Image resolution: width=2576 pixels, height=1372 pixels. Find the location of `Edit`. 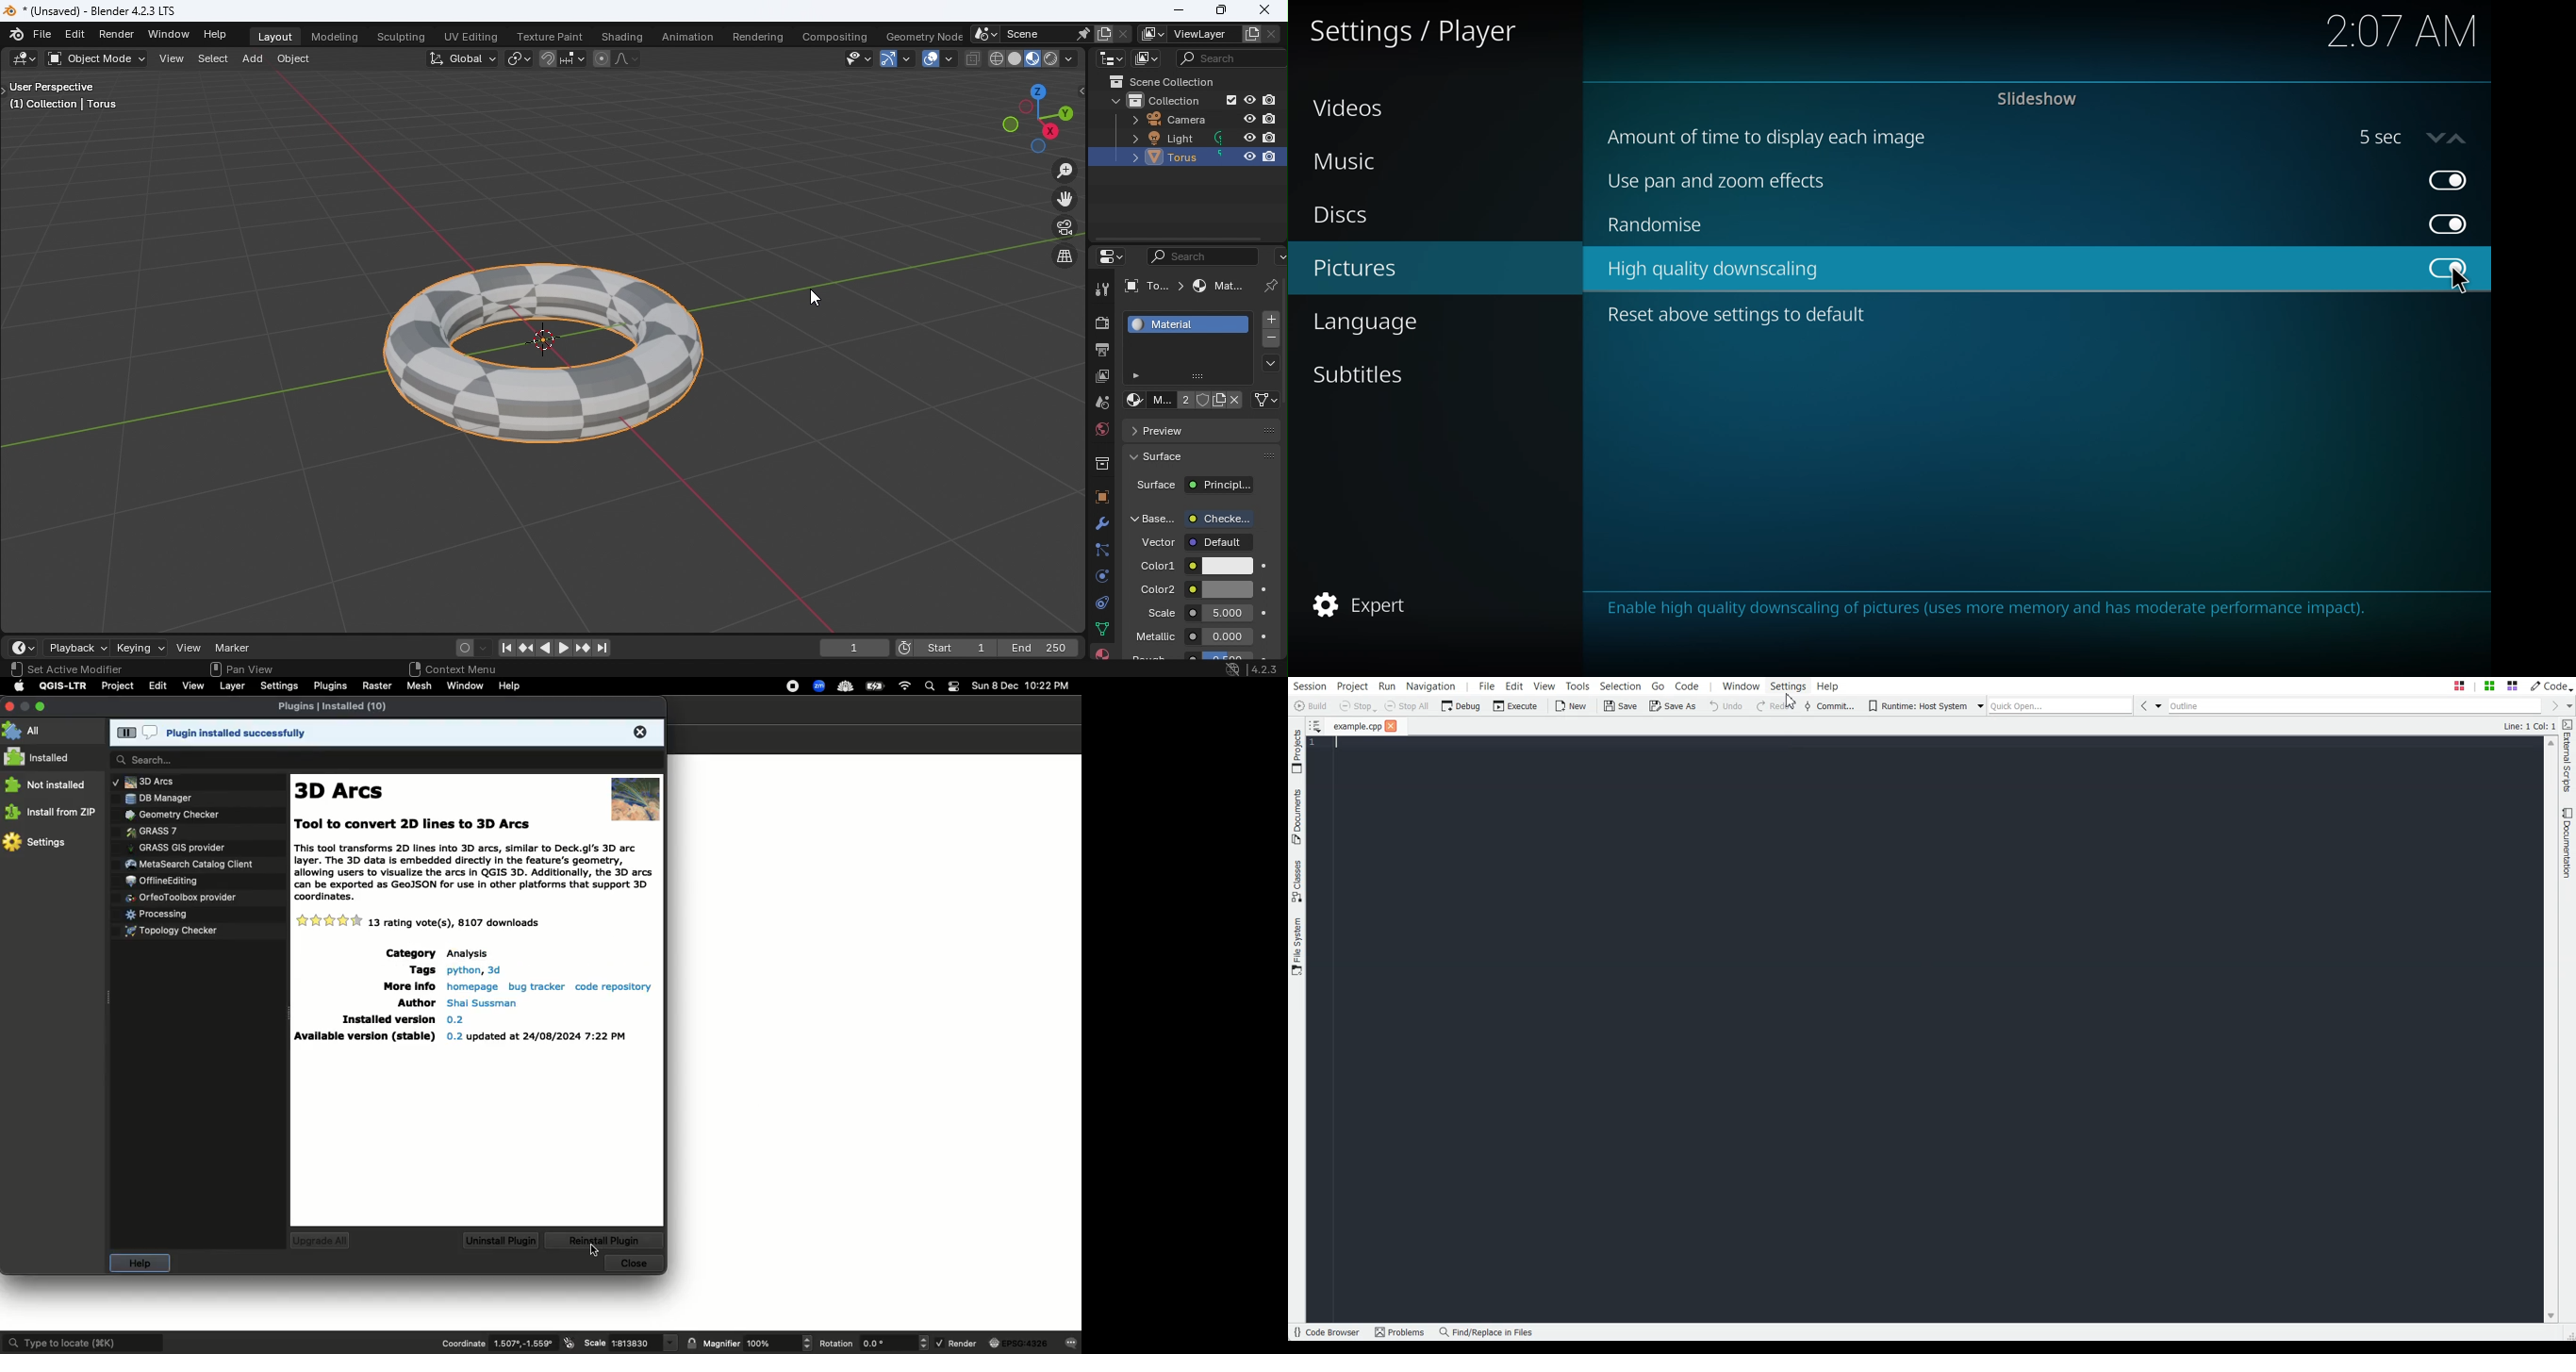

Edit is located at coordinates (74, 35).